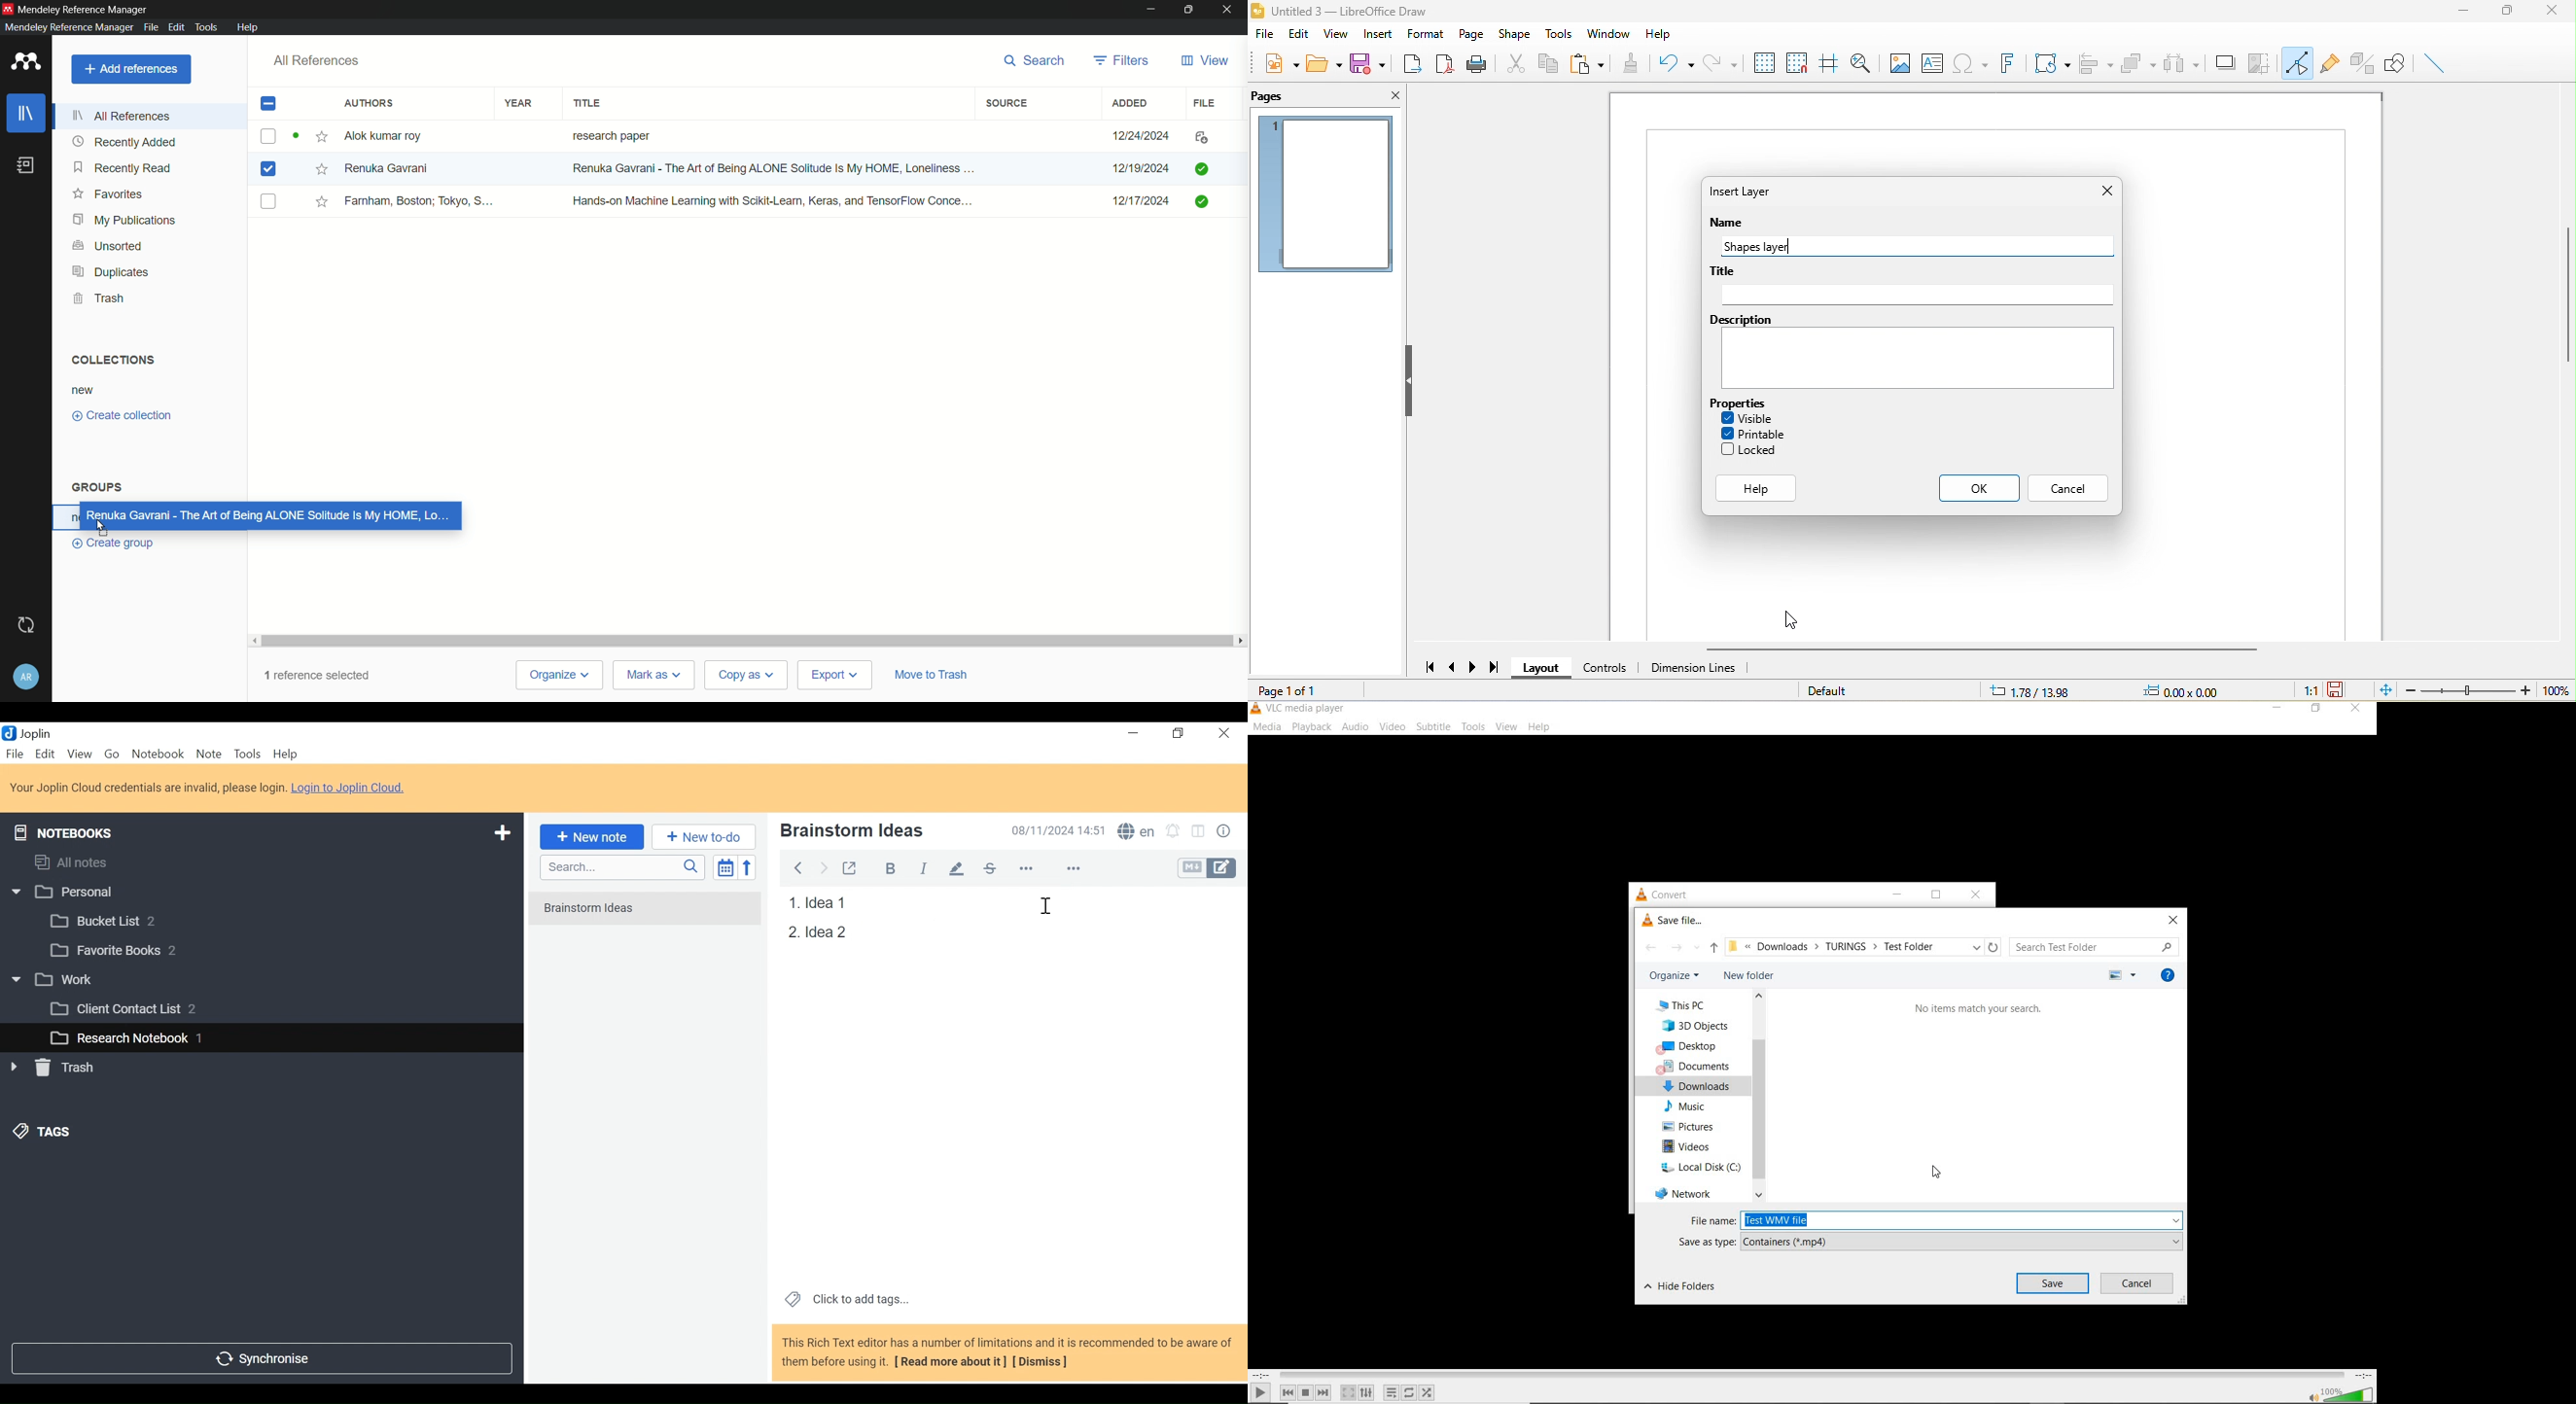 This screenshot has height=1428, width=2576. Describe the element at coordinates (621, 867) in the screenshot. I see `Search` at that location.